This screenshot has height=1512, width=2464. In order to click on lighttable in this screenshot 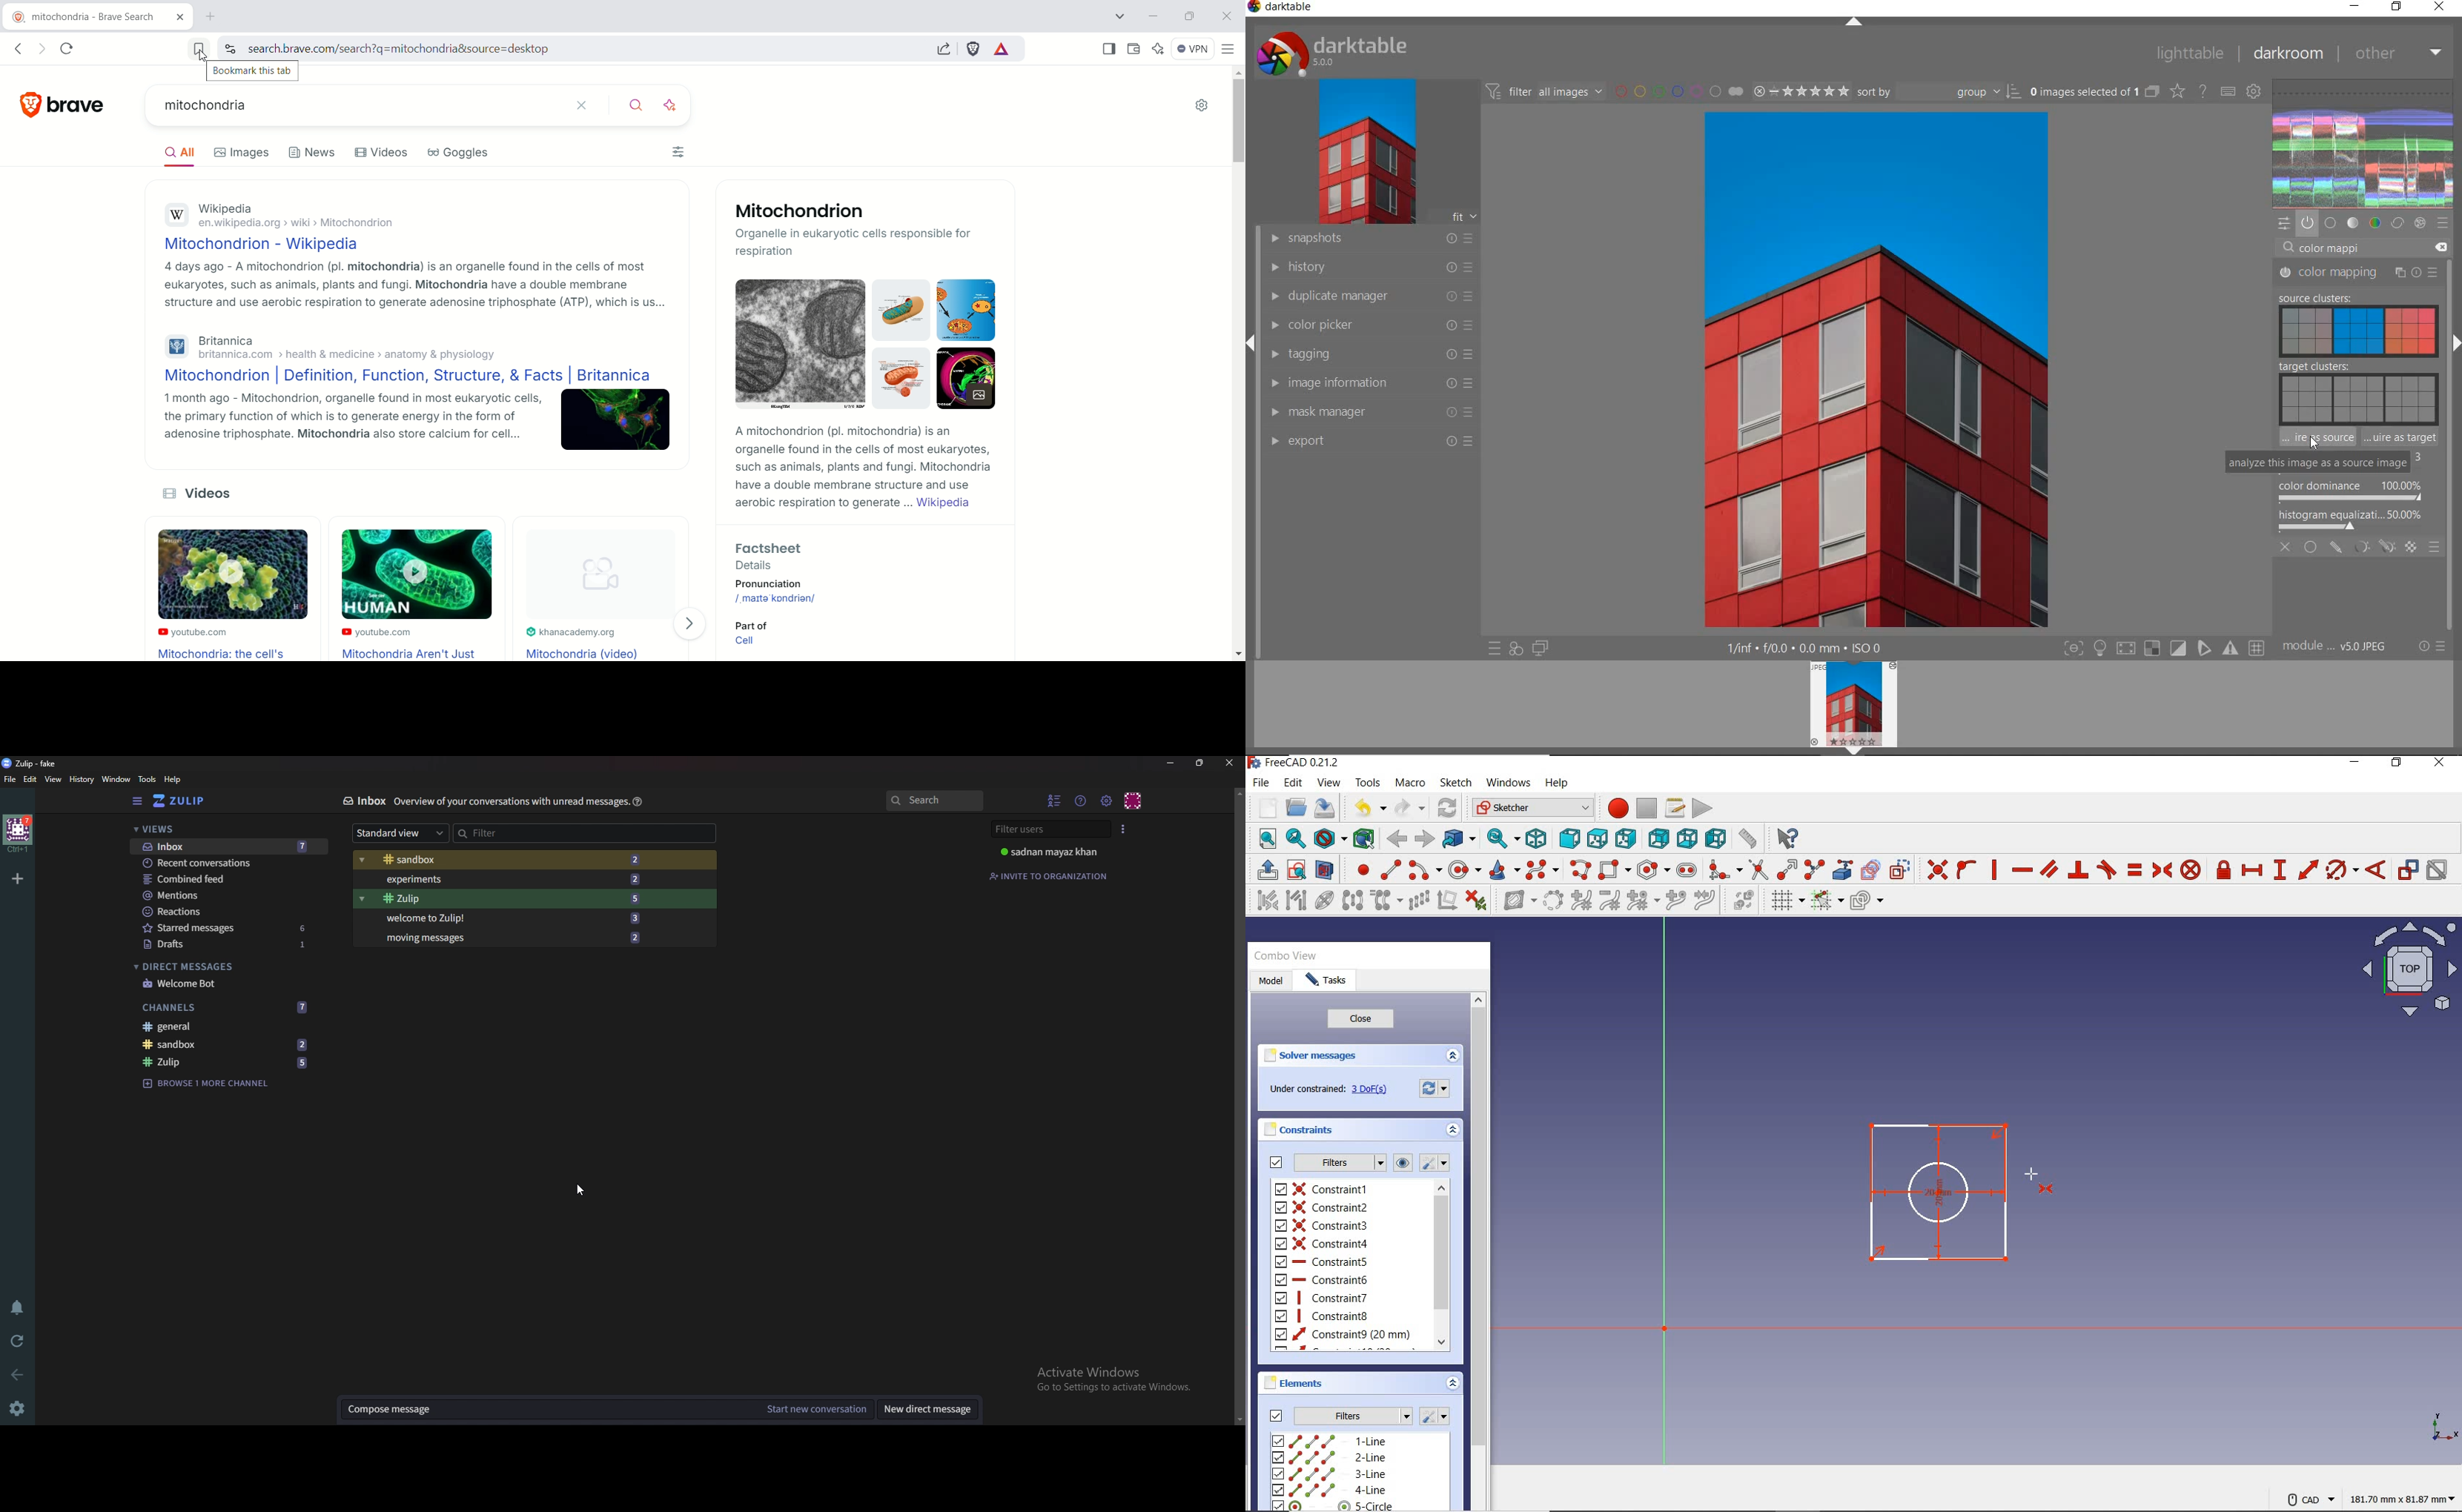, I will do `click(2194, 53)`.